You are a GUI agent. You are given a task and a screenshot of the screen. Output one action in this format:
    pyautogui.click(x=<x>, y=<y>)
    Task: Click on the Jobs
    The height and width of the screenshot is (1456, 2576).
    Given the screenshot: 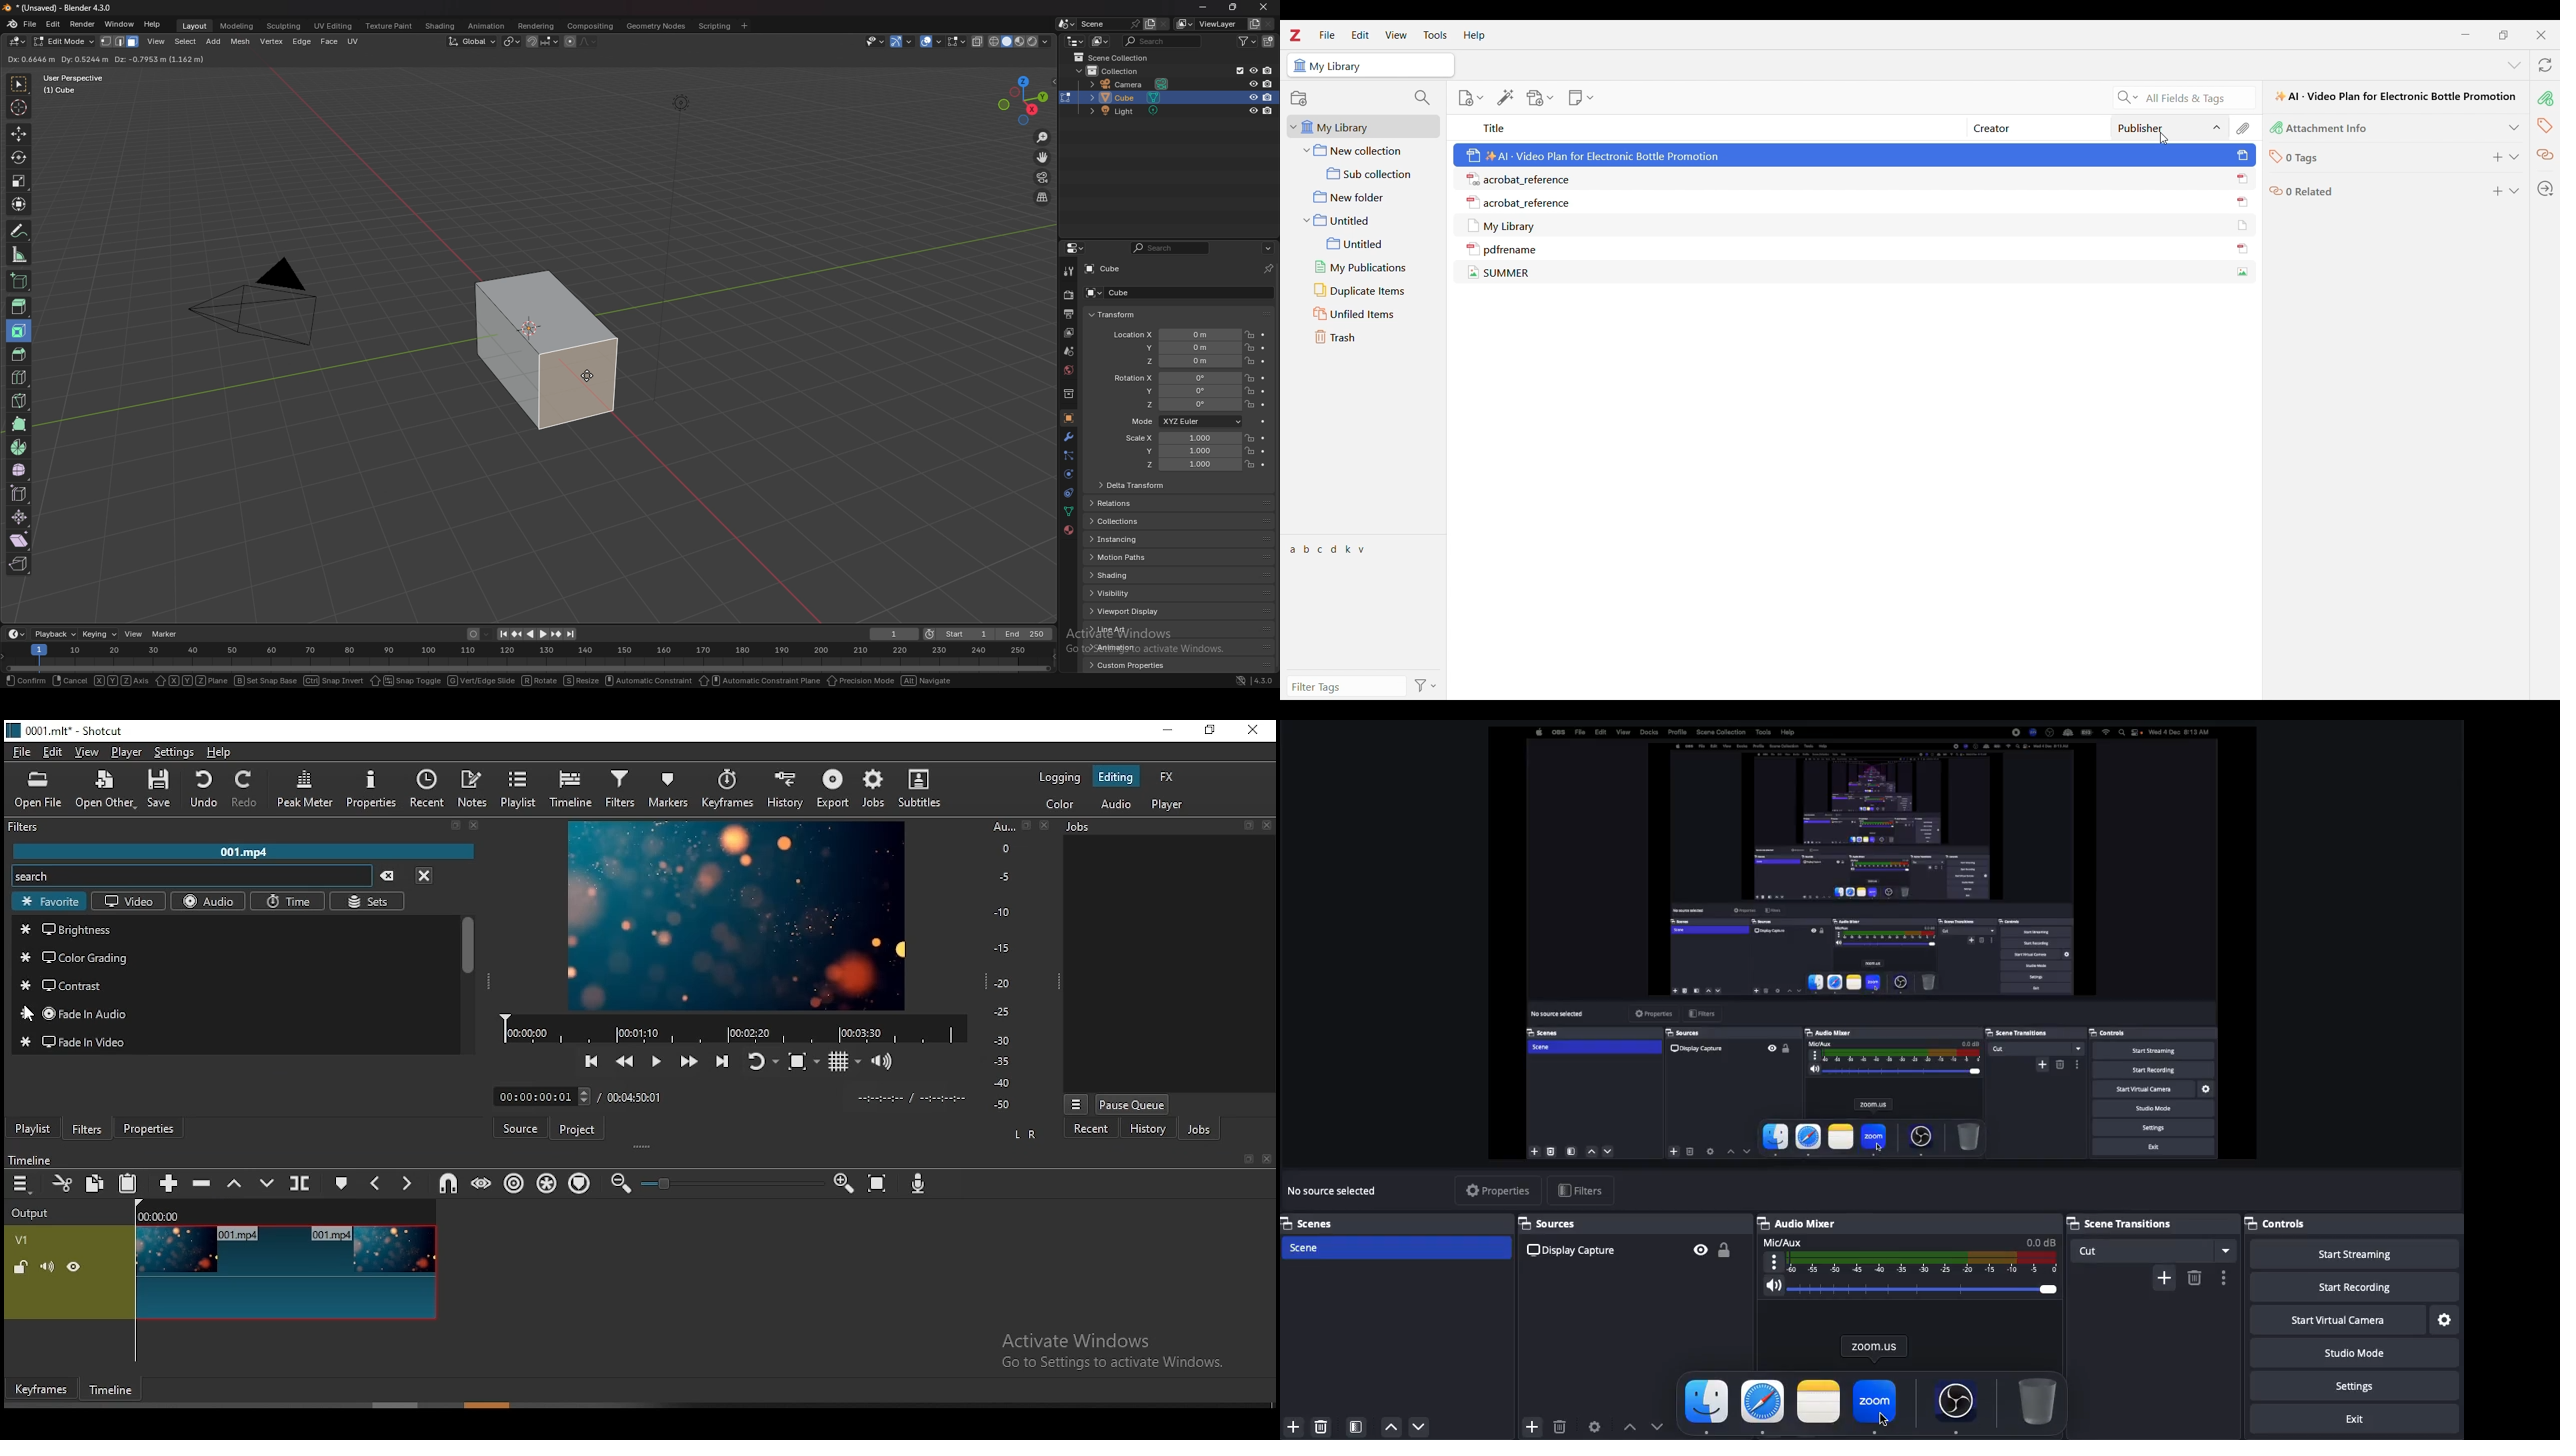 What is the action you would take?
    pyautogui.click(x=1170, y=828)
    